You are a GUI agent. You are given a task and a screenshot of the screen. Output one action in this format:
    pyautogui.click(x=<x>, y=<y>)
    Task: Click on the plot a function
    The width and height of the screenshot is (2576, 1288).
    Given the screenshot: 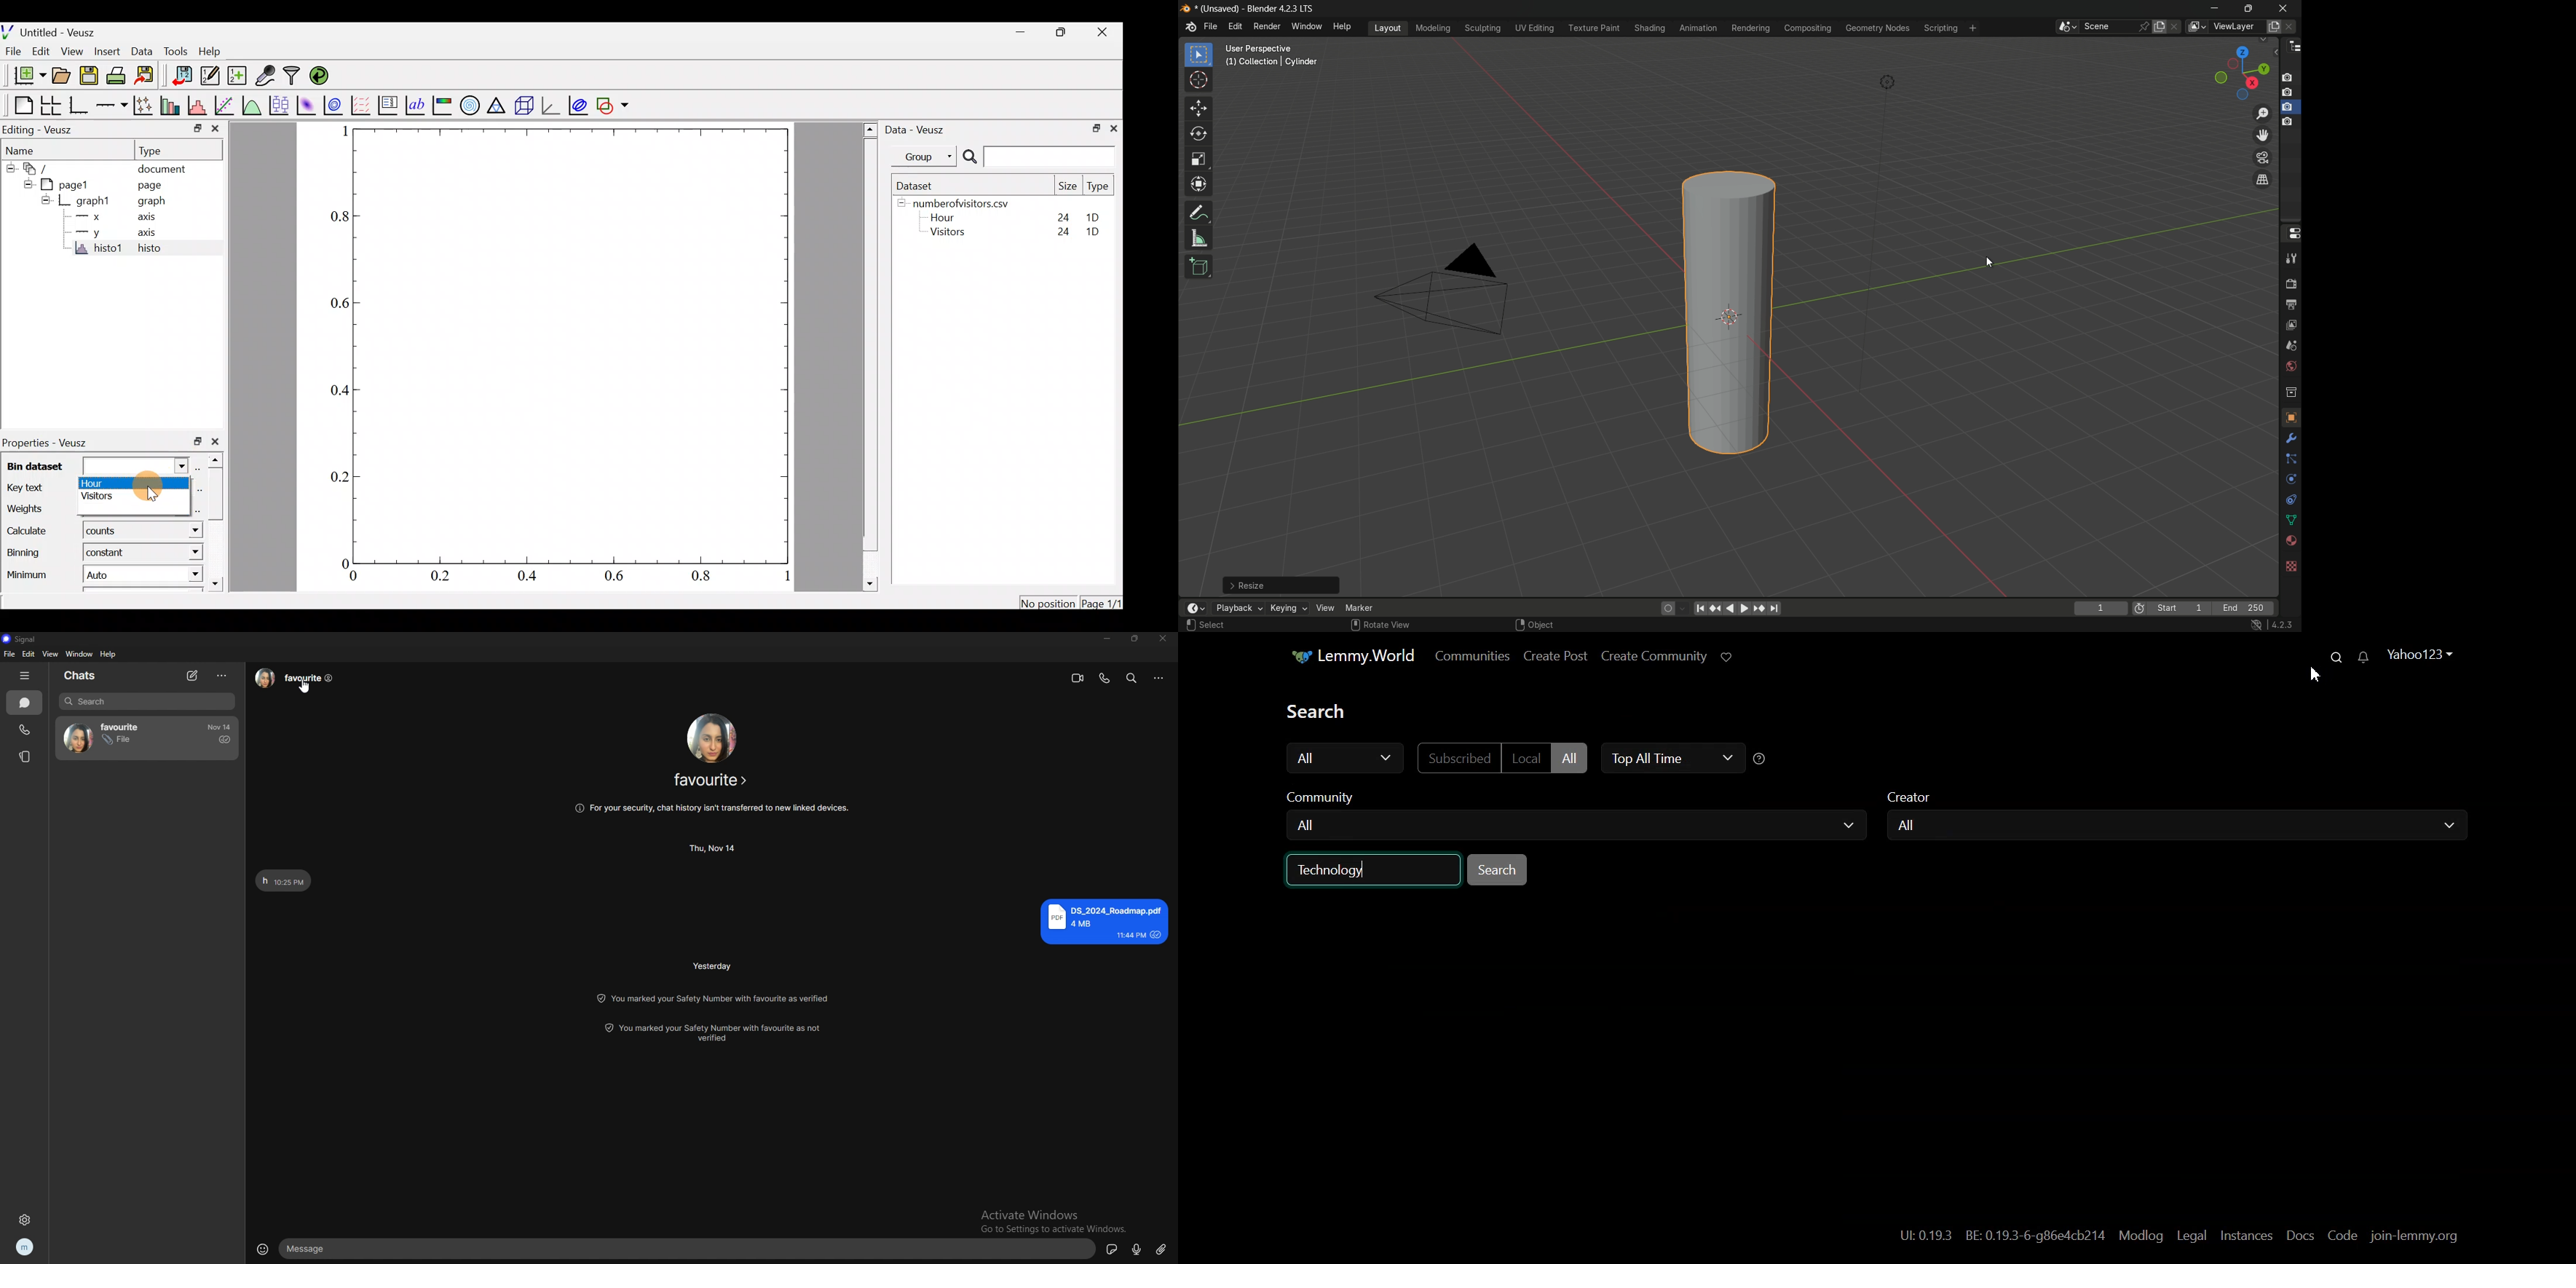 What is the action you would take?
    pyautogui.click(x=253, y=105)
    